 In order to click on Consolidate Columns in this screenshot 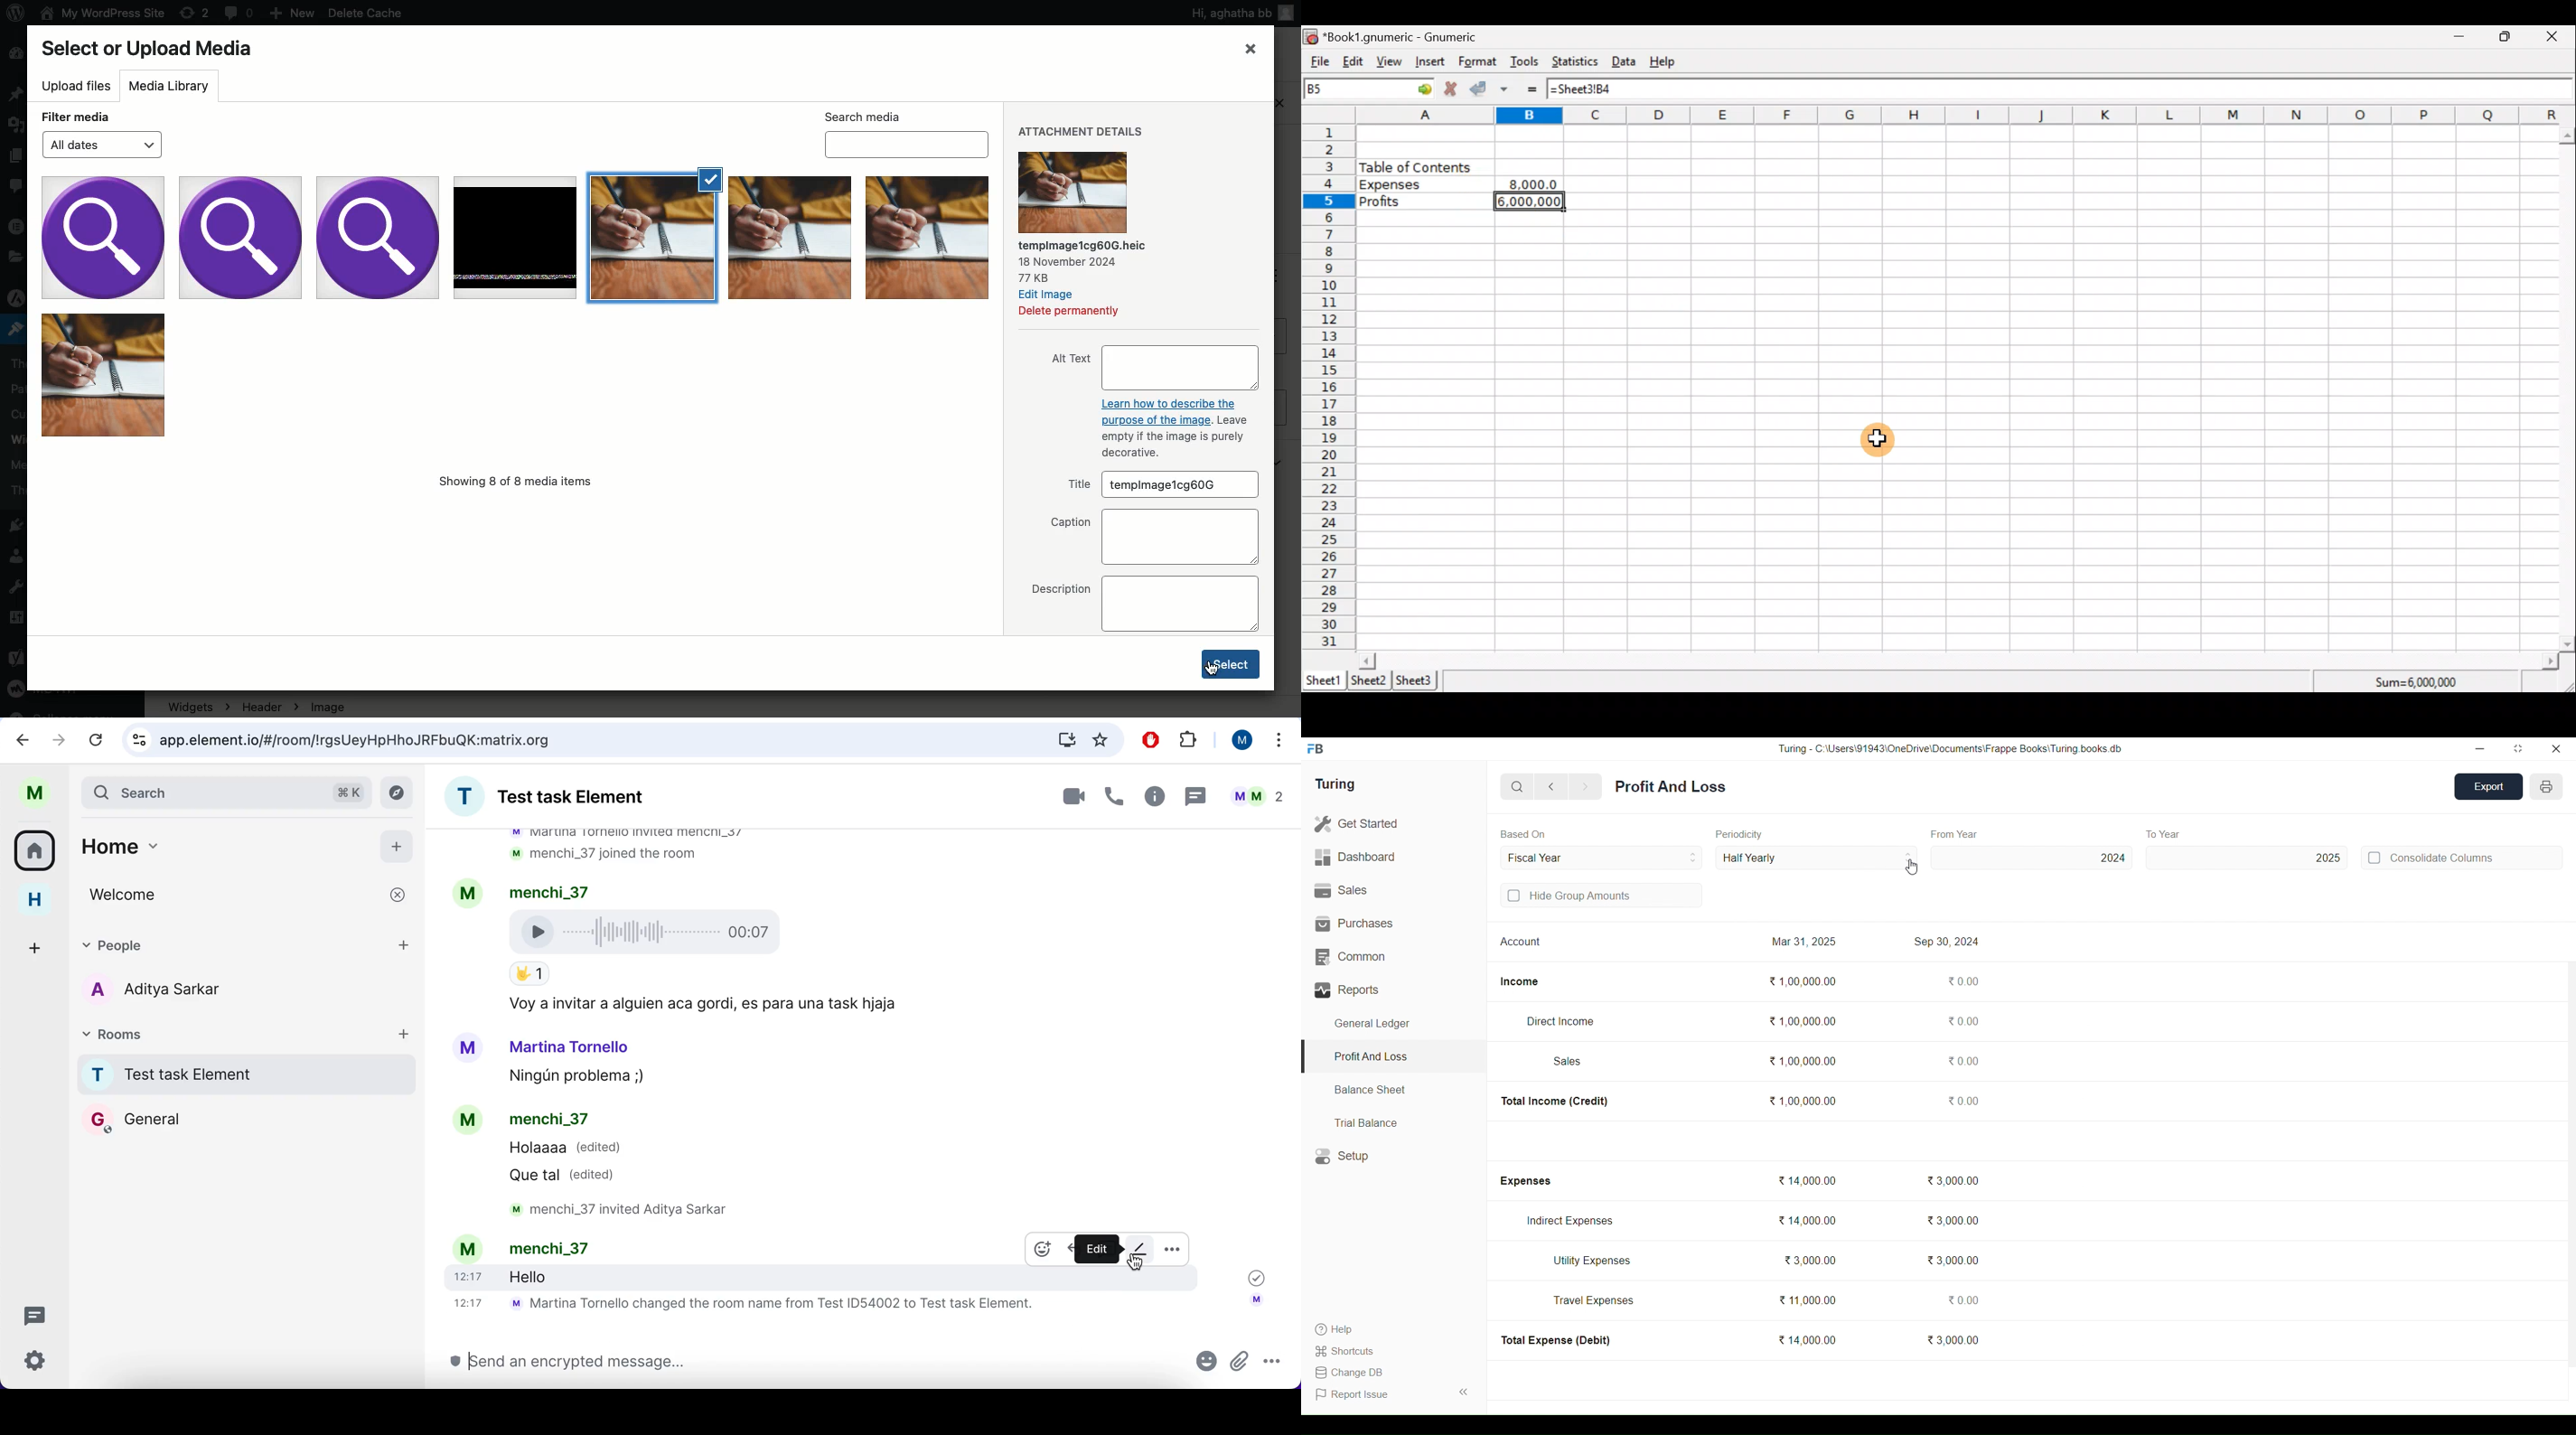, I will do `click(2462, 857)`.